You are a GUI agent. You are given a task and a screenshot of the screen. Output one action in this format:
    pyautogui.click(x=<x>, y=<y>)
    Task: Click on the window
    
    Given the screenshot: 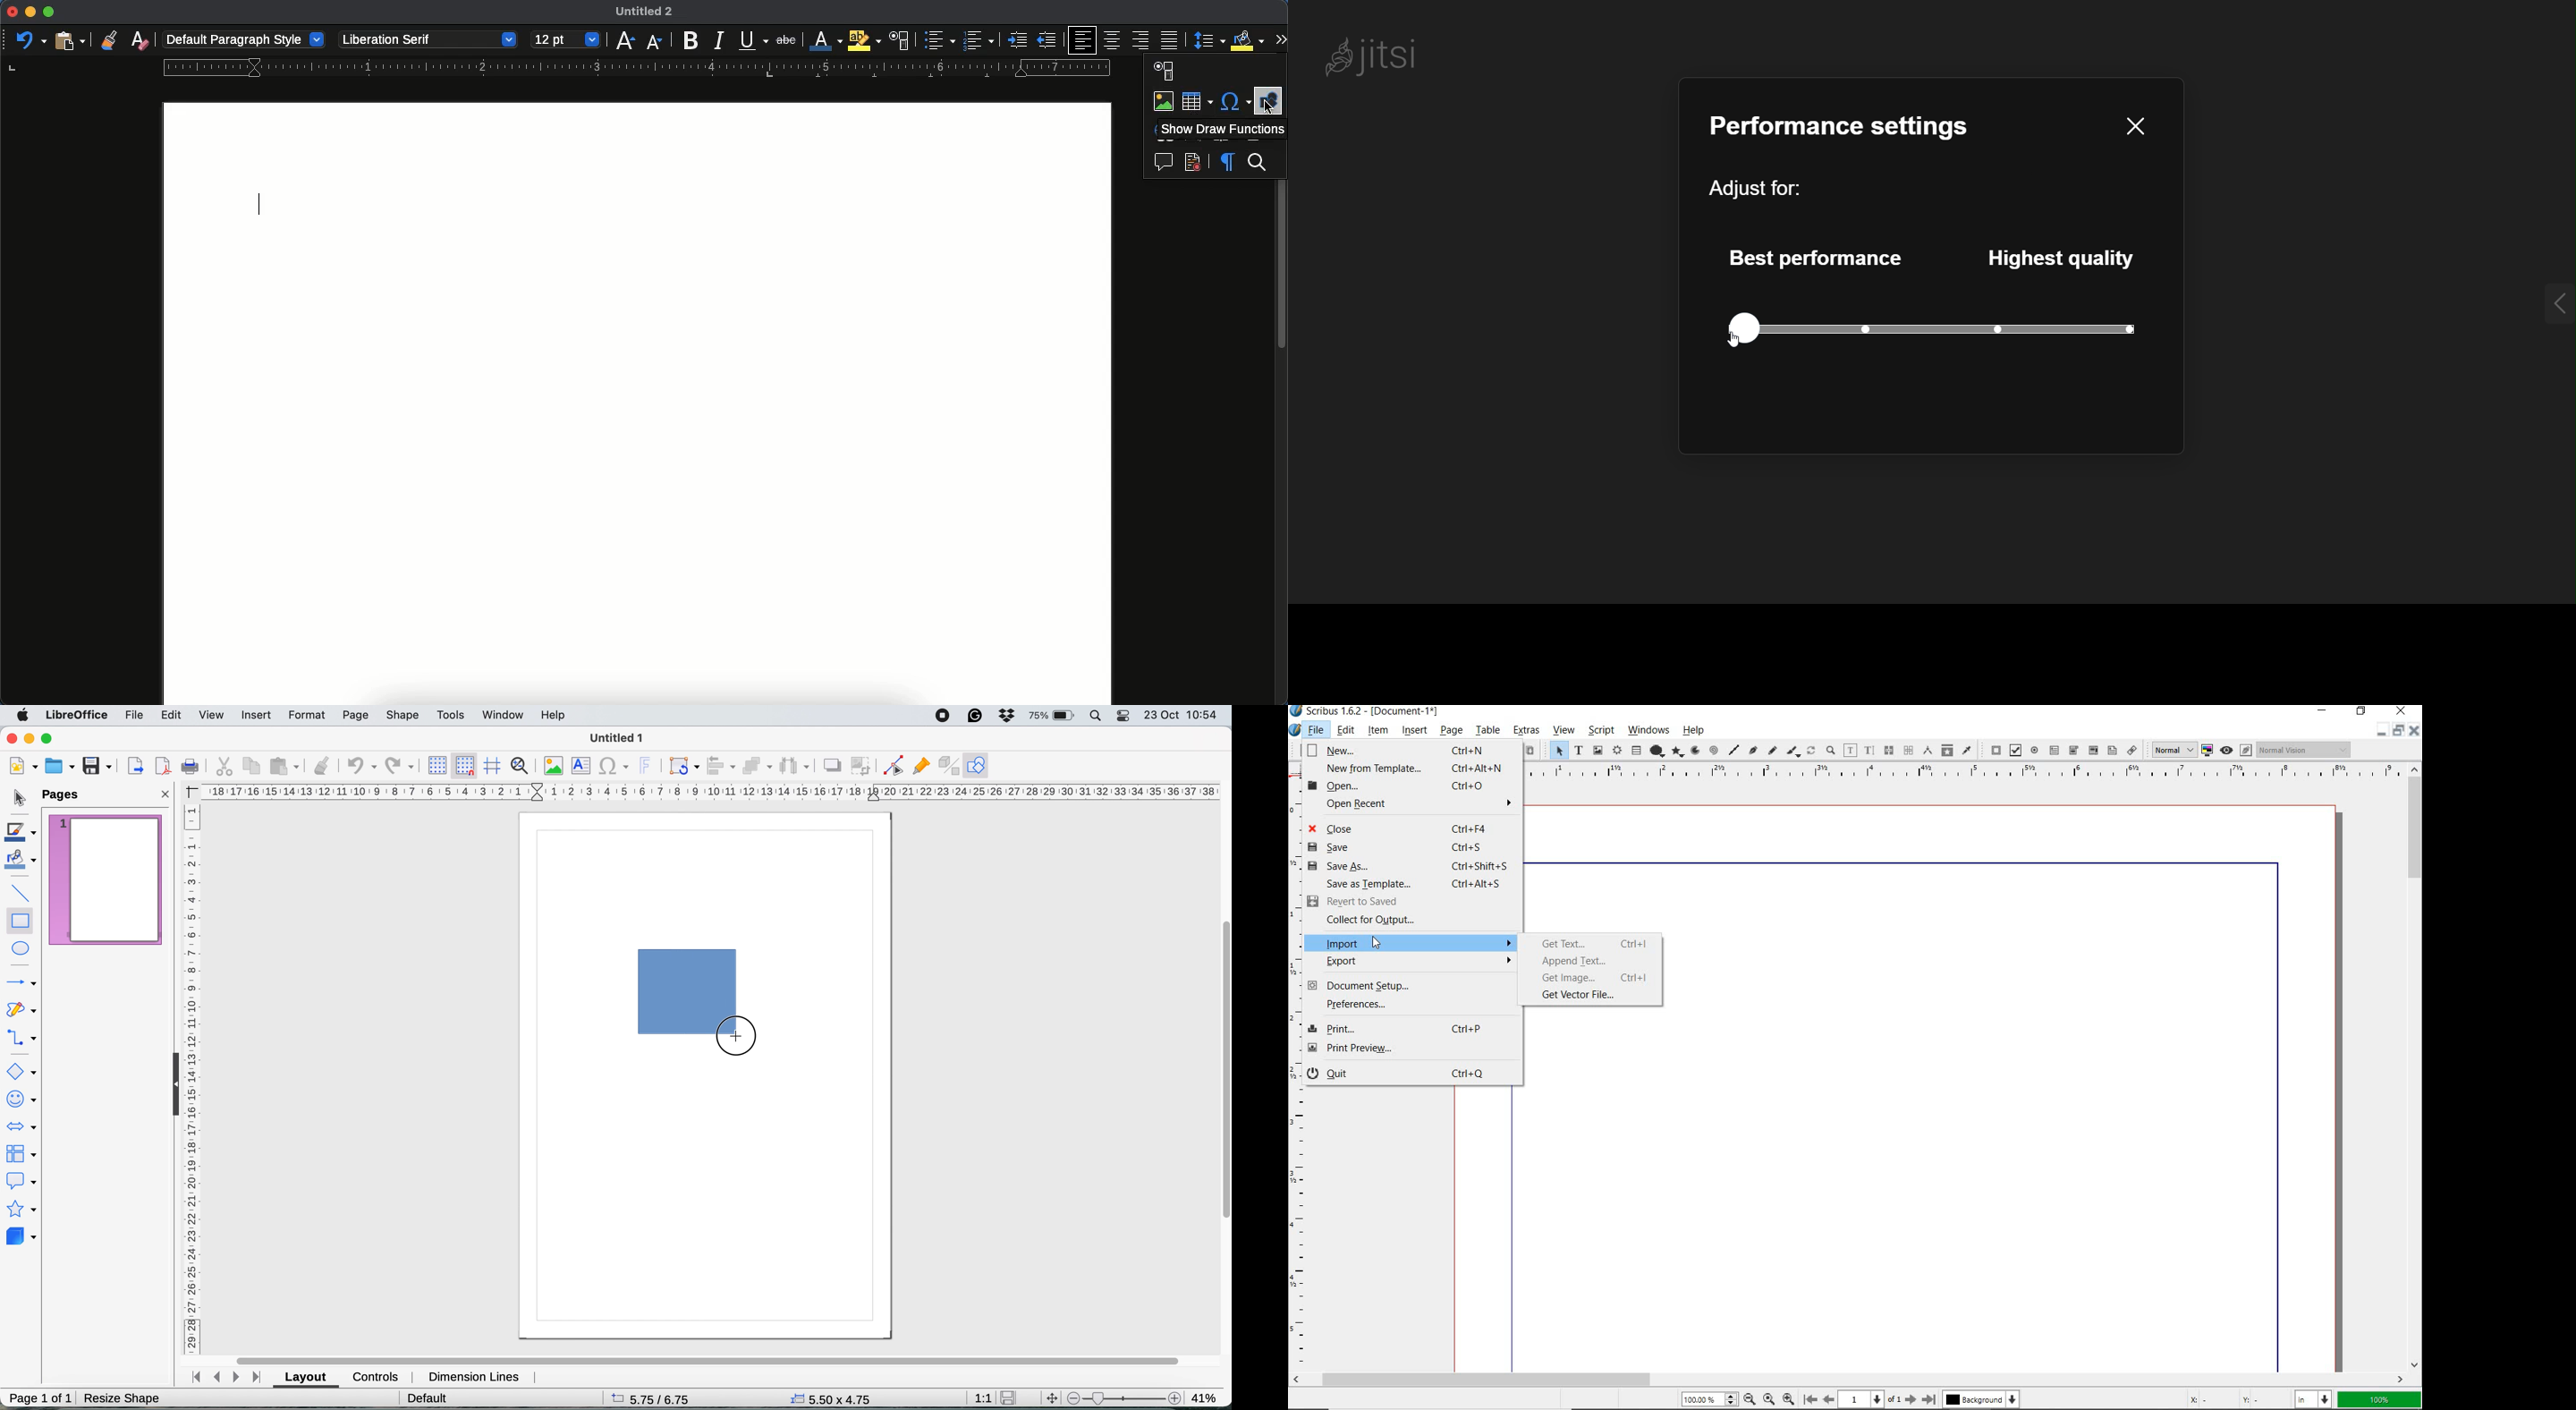 What is the action you would take?
    pyautogui.click(x=502, y=714)
    